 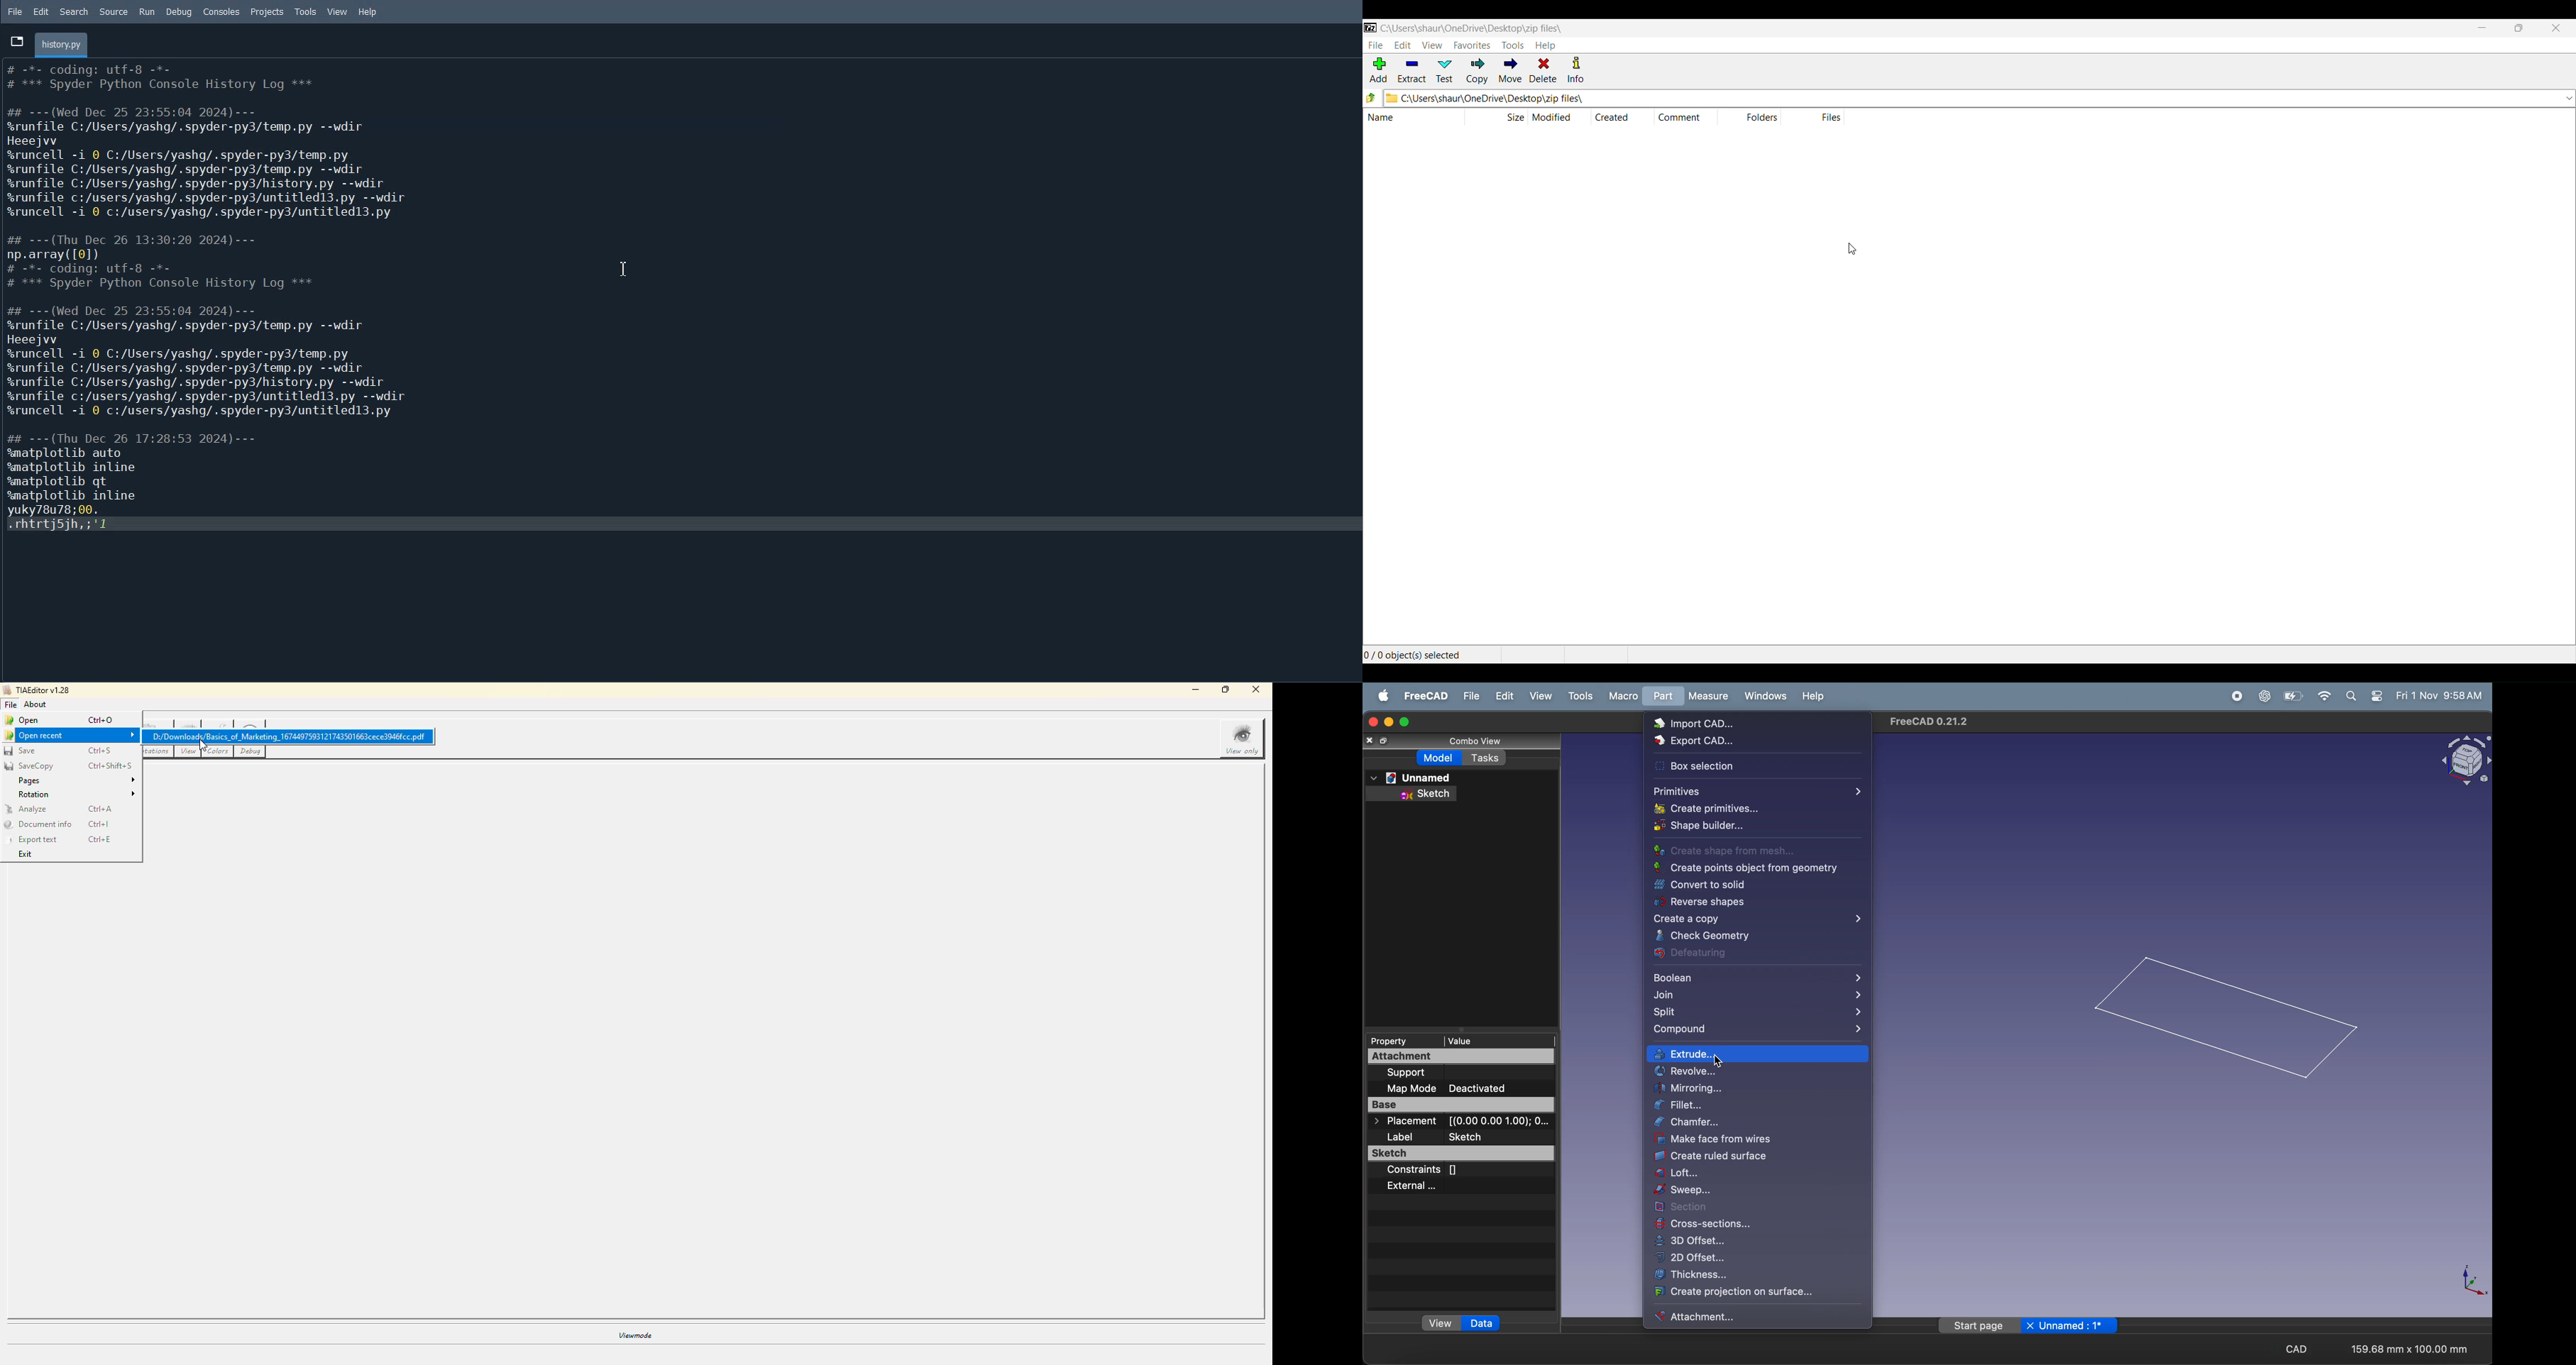 I want to click on edit, so click(x=1501, y=696).